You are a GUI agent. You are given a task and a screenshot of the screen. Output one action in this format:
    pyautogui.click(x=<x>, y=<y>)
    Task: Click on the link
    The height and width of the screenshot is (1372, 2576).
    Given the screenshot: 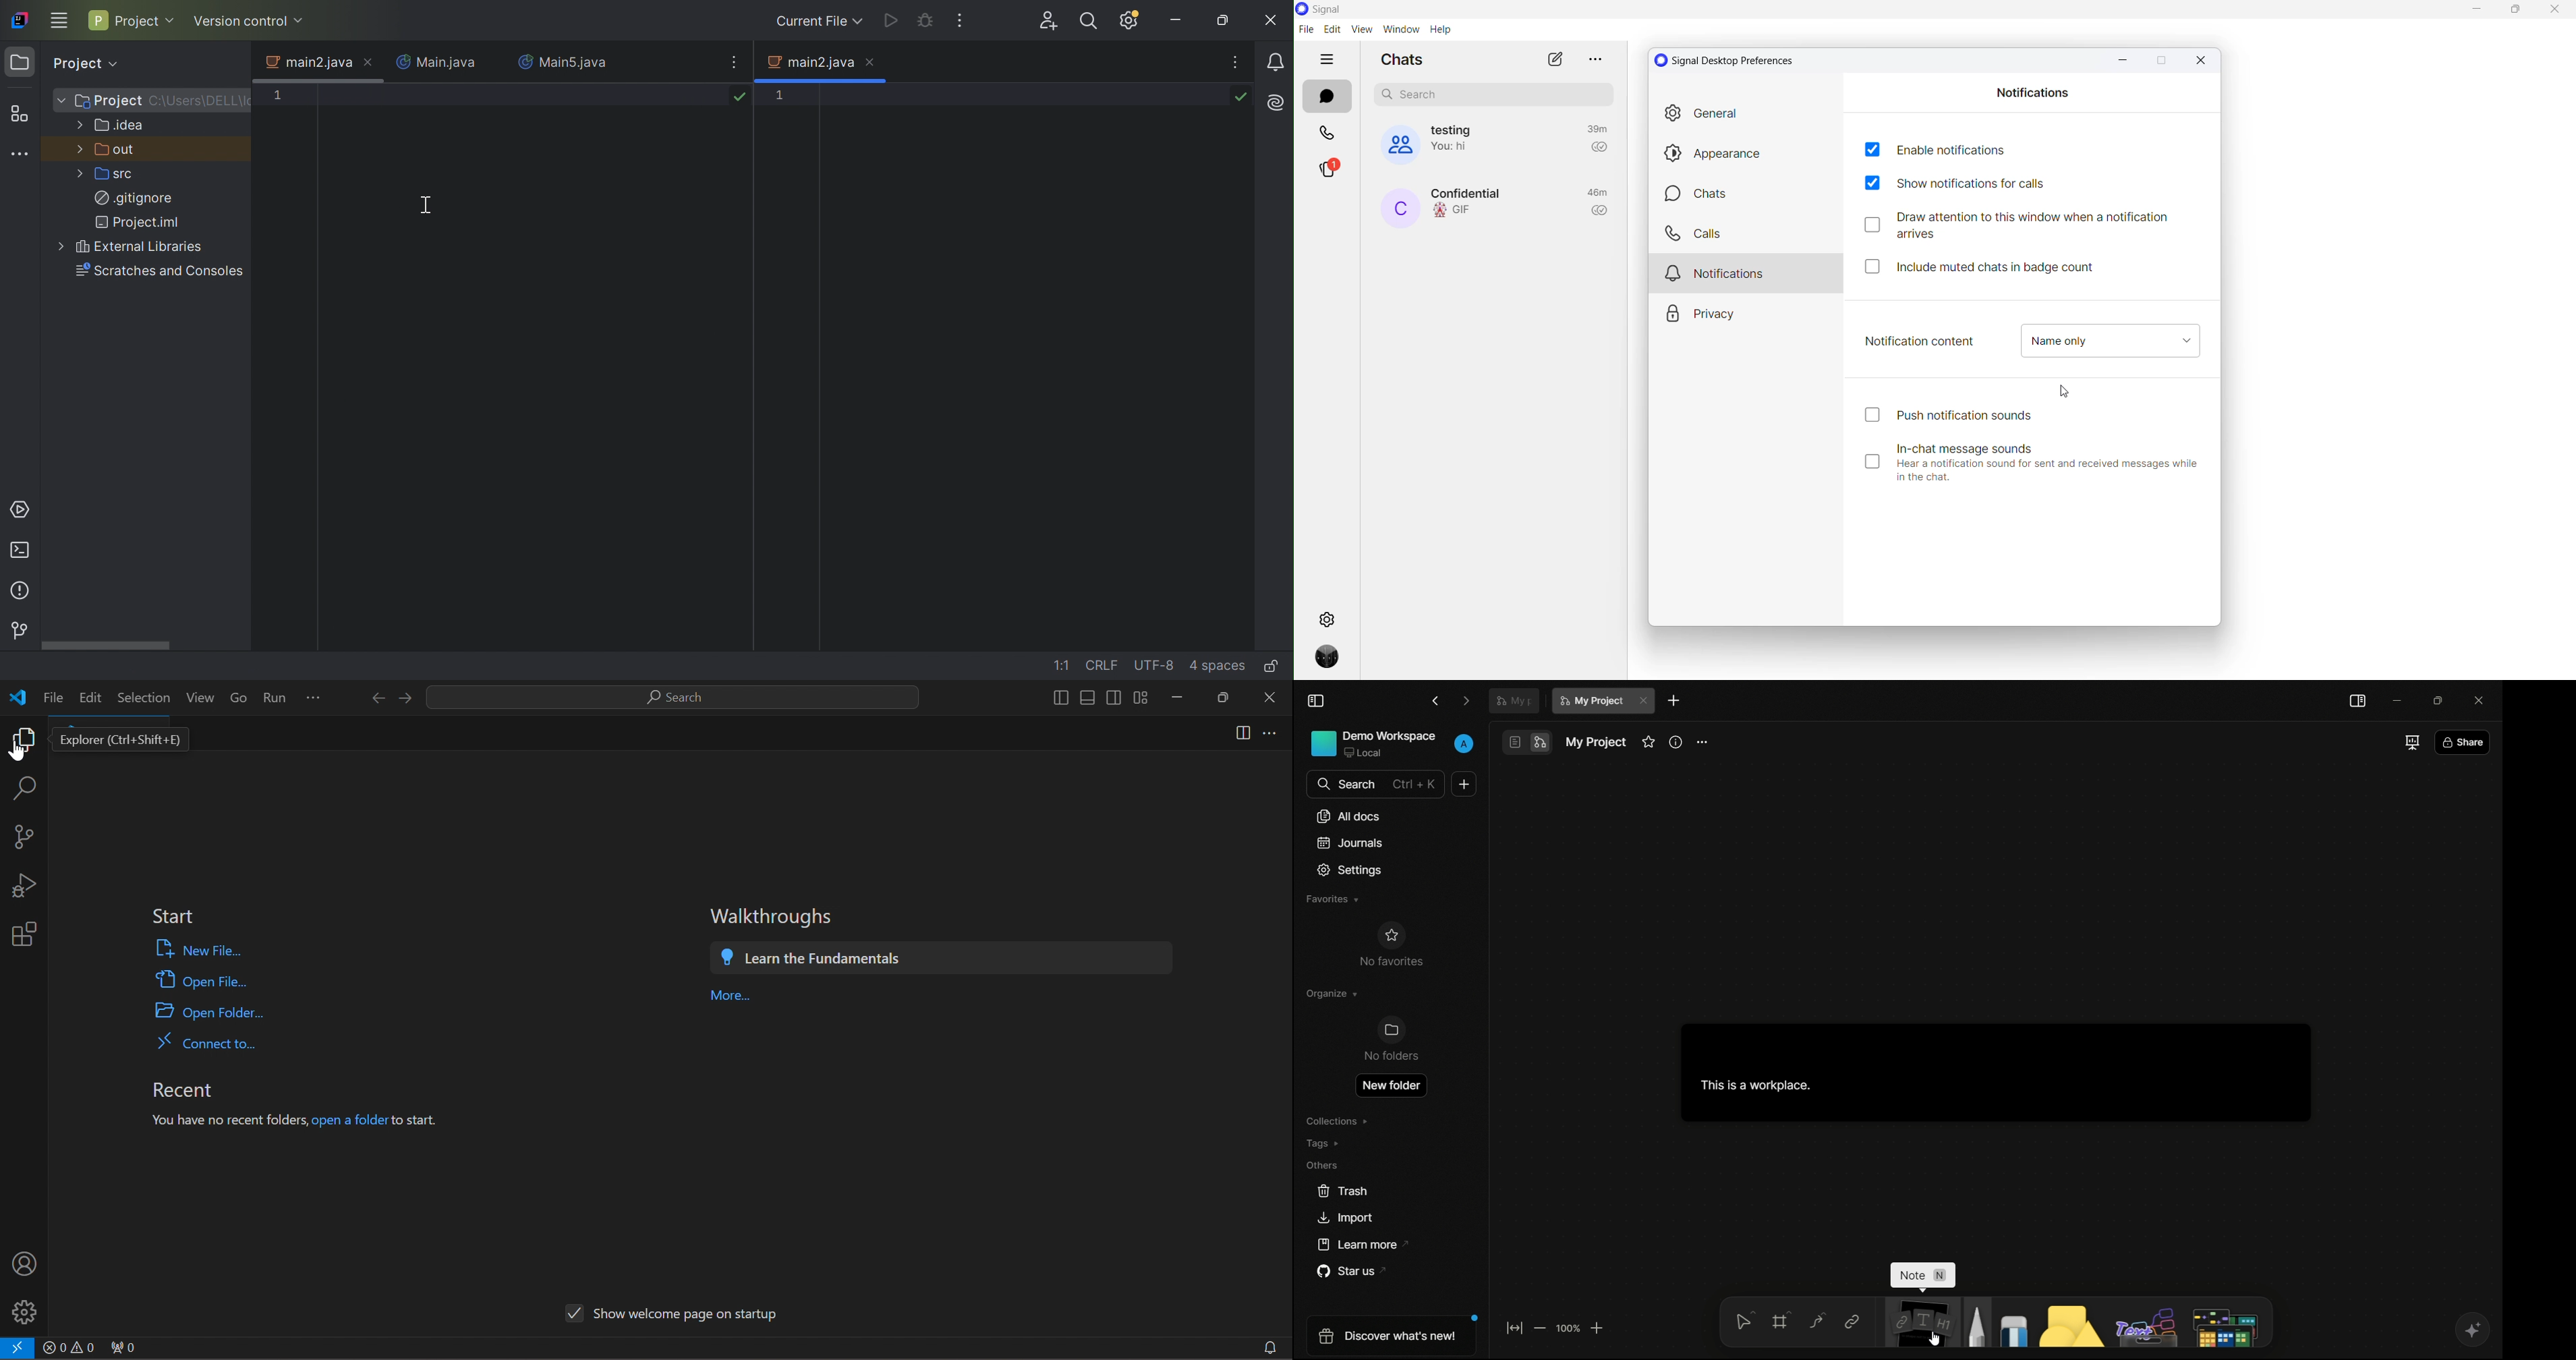 What is the action you would take?
    pyautogui.click(x=1852, y=1322)
    